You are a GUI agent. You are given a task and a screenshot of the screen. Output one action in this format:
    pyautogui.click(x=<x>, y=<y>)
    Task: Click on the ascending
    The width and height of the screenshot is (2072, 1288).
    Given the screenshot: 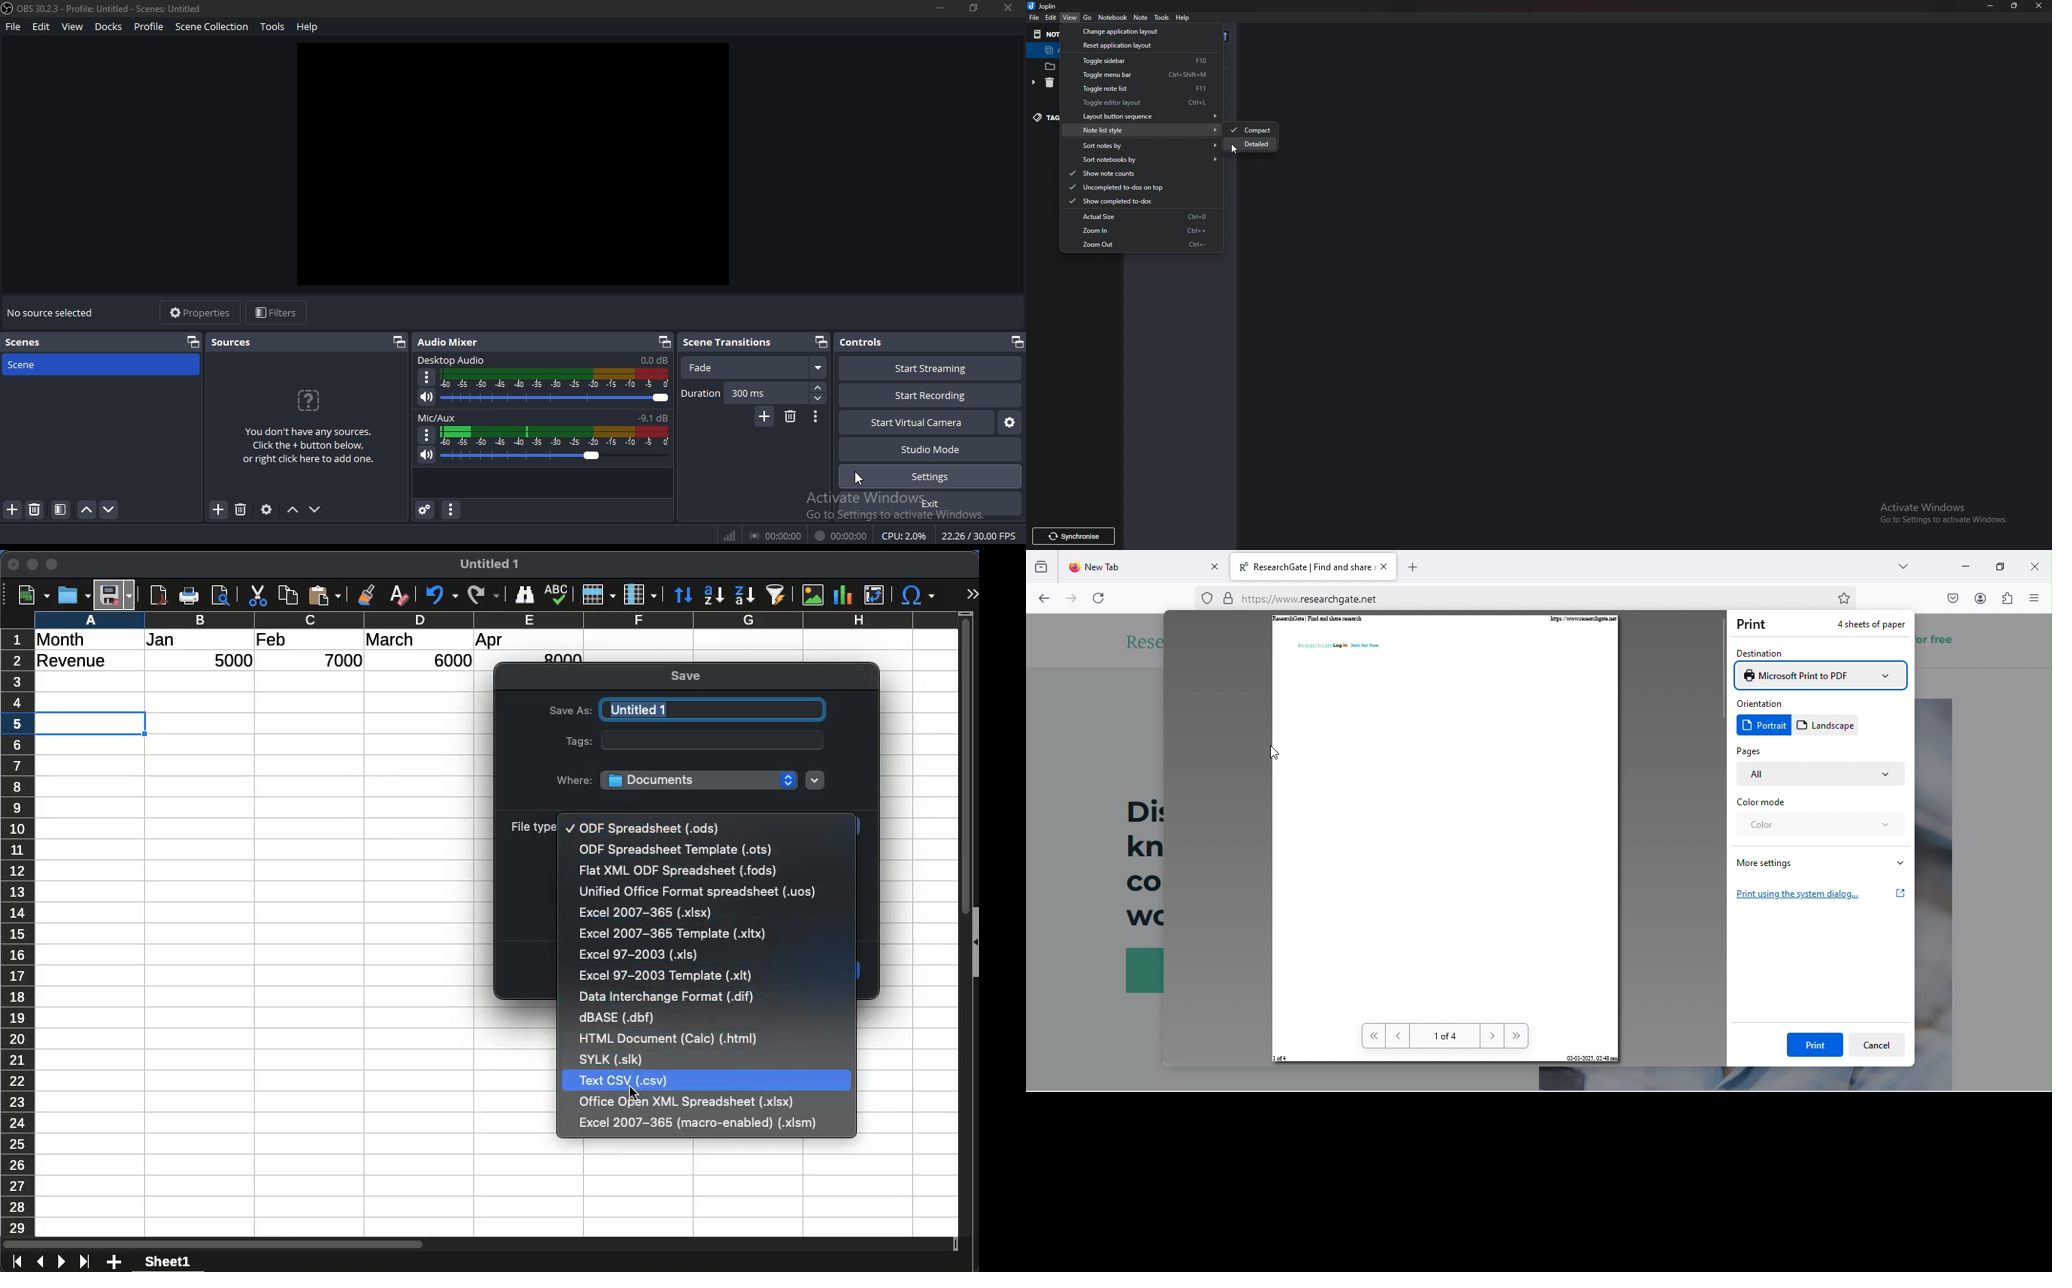 What is the action you would take?
    pyautogui.click(x=714, y=595)
    